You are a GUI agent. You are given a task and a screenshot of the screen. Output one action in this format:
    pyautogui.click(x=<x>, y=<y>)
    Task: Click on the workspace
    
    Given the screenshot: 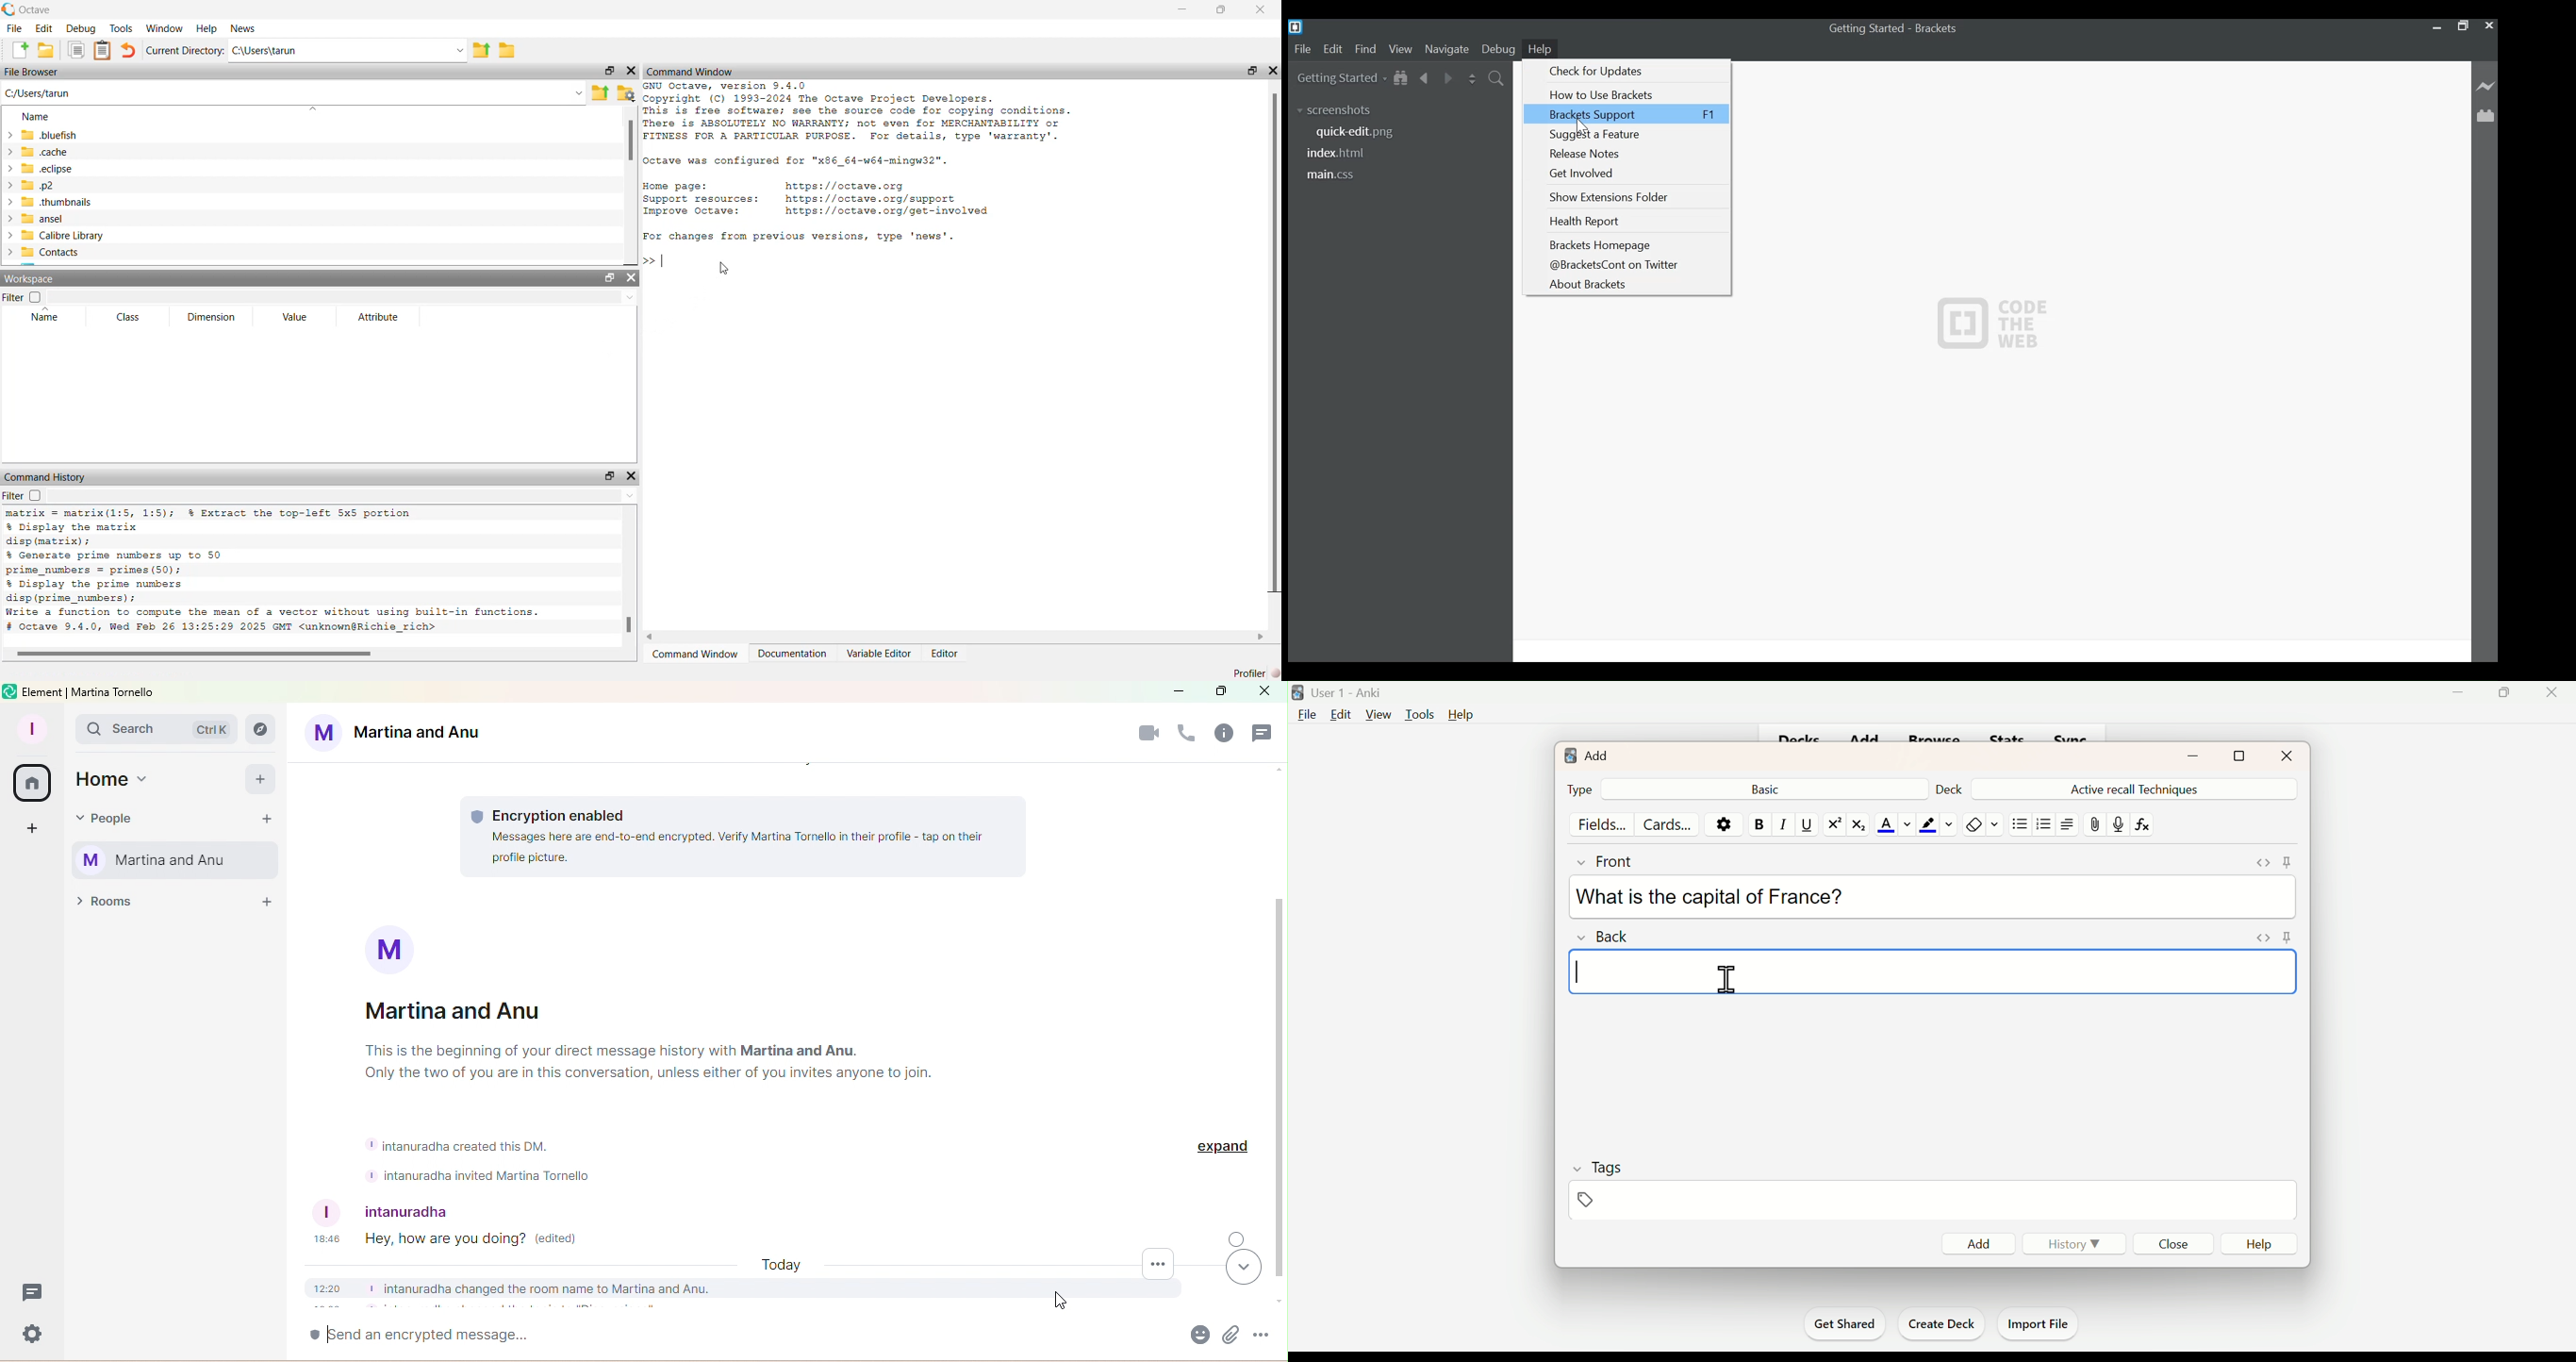 What is the action you would take?
    pyautogui.click(x=29, y=278)
    